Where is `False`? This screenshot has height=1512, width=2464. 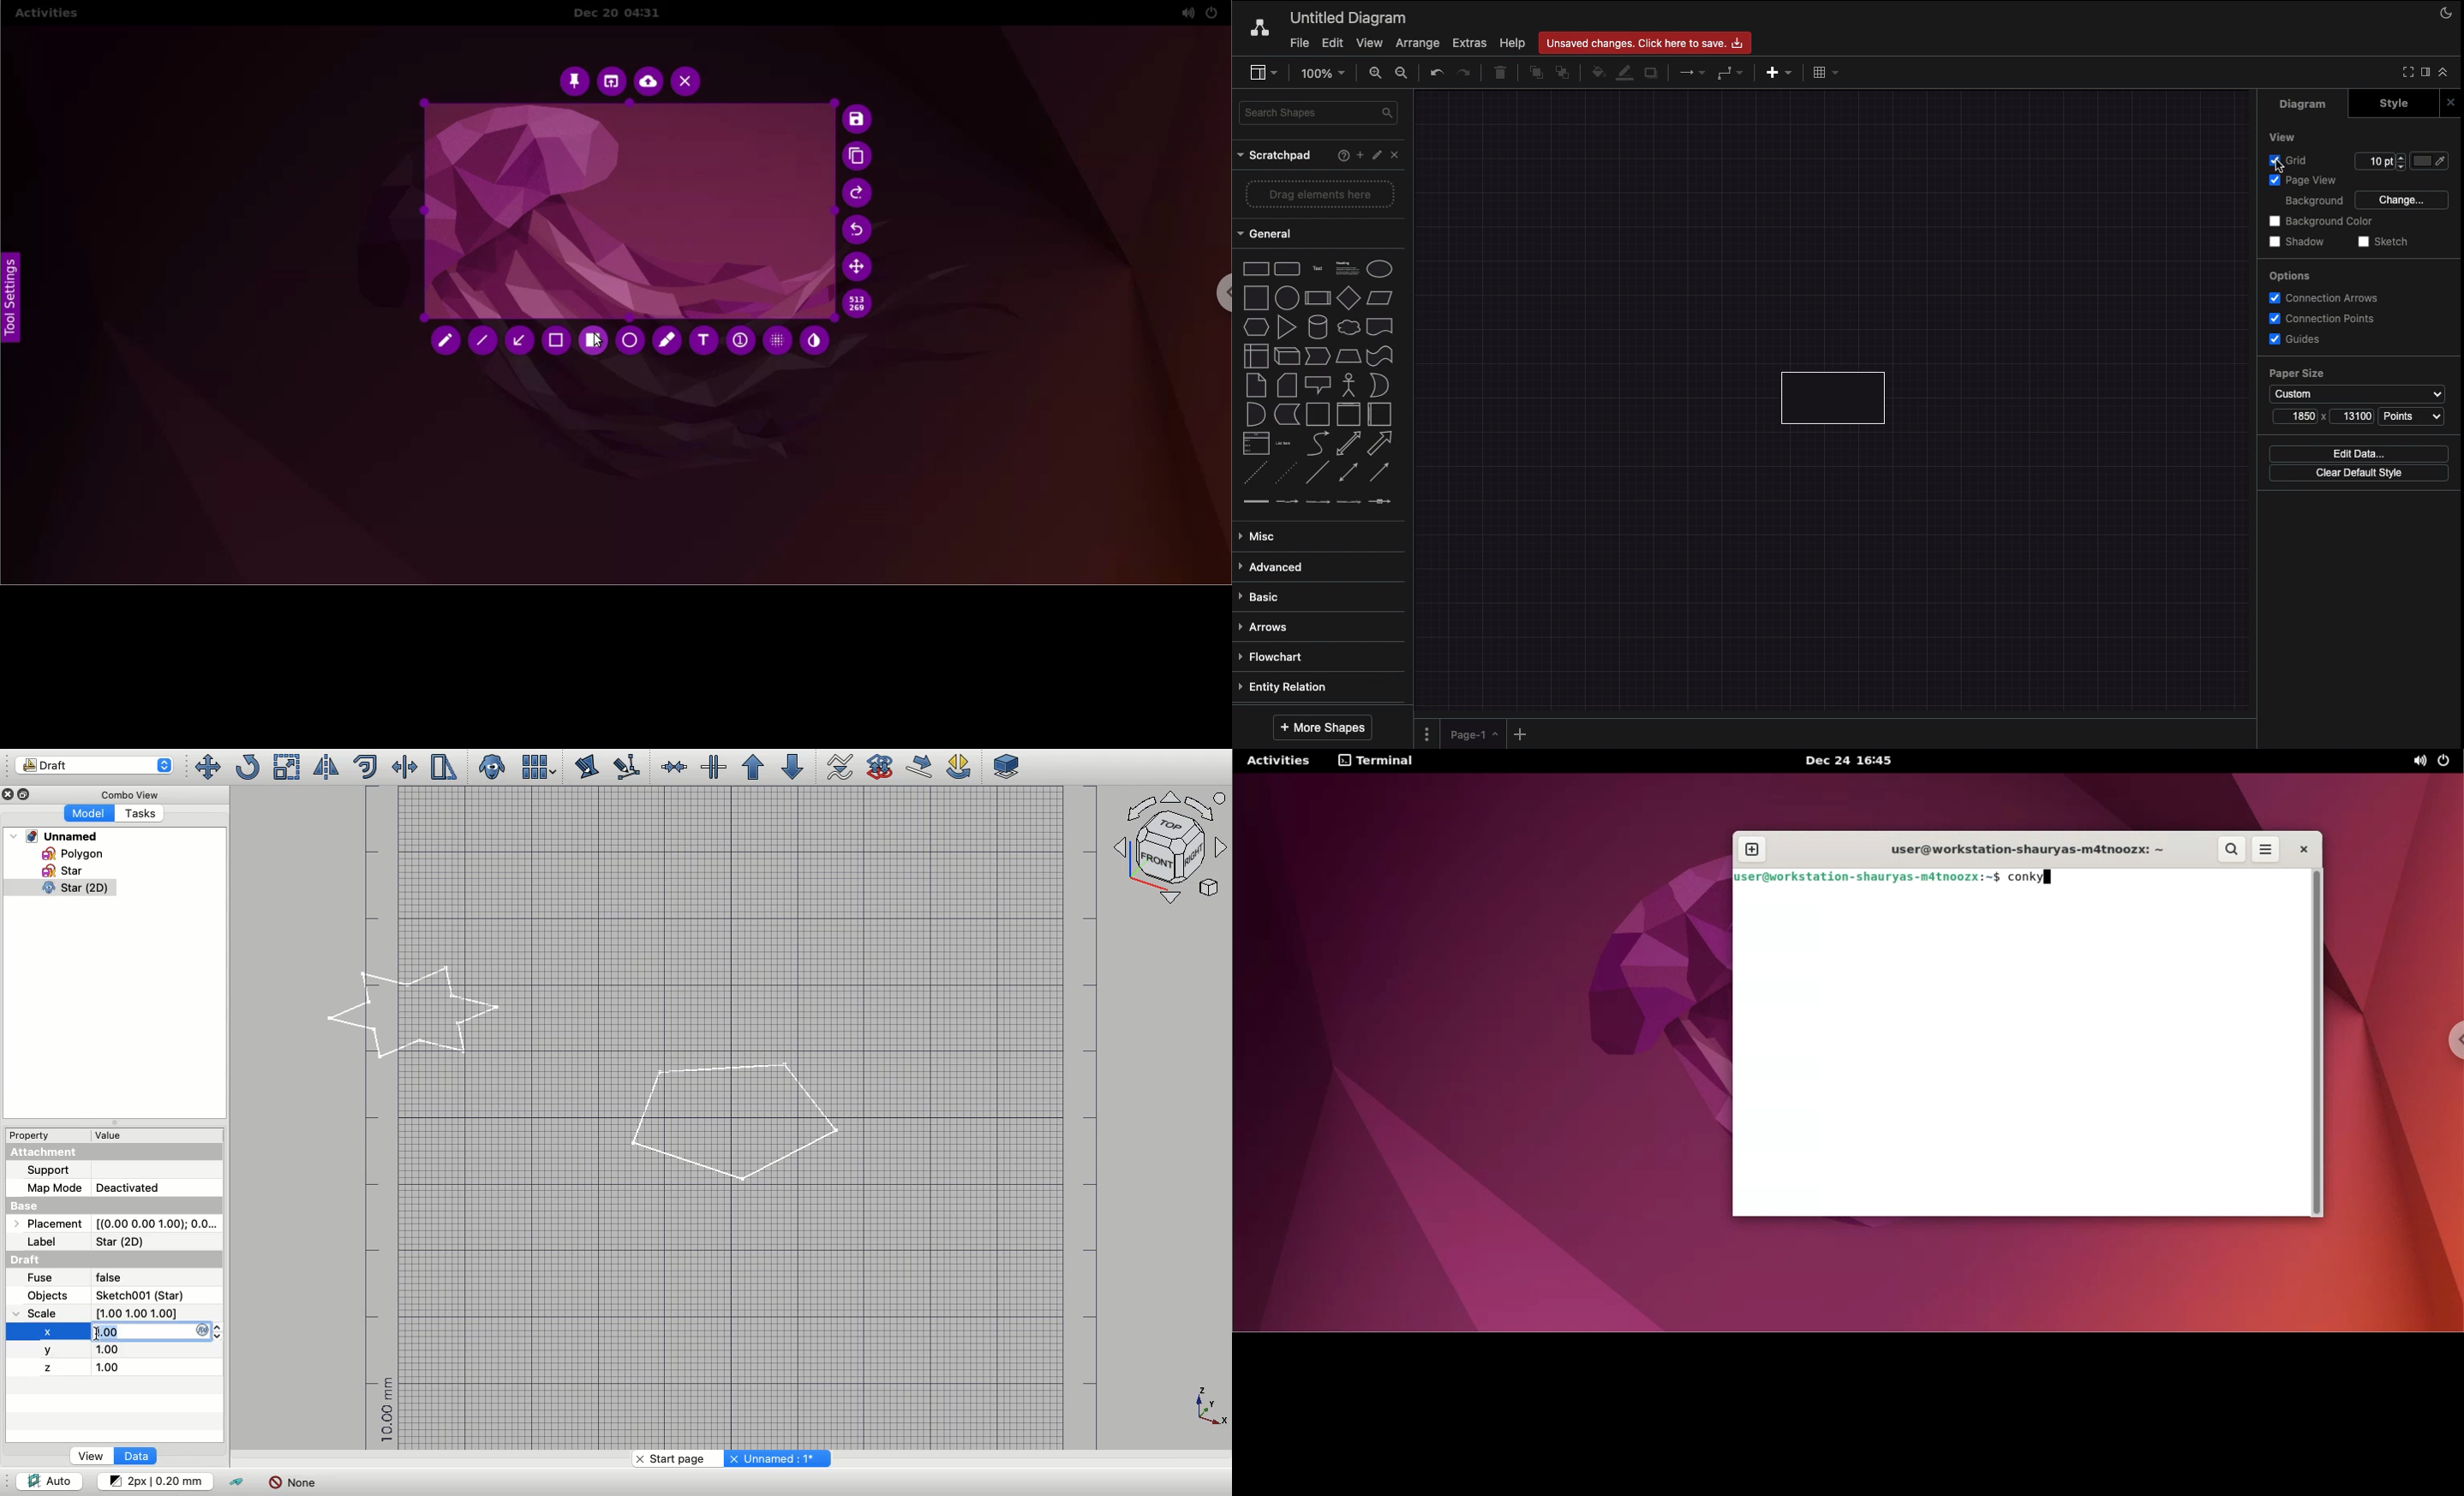 False is located at coordinates (121, 1278).